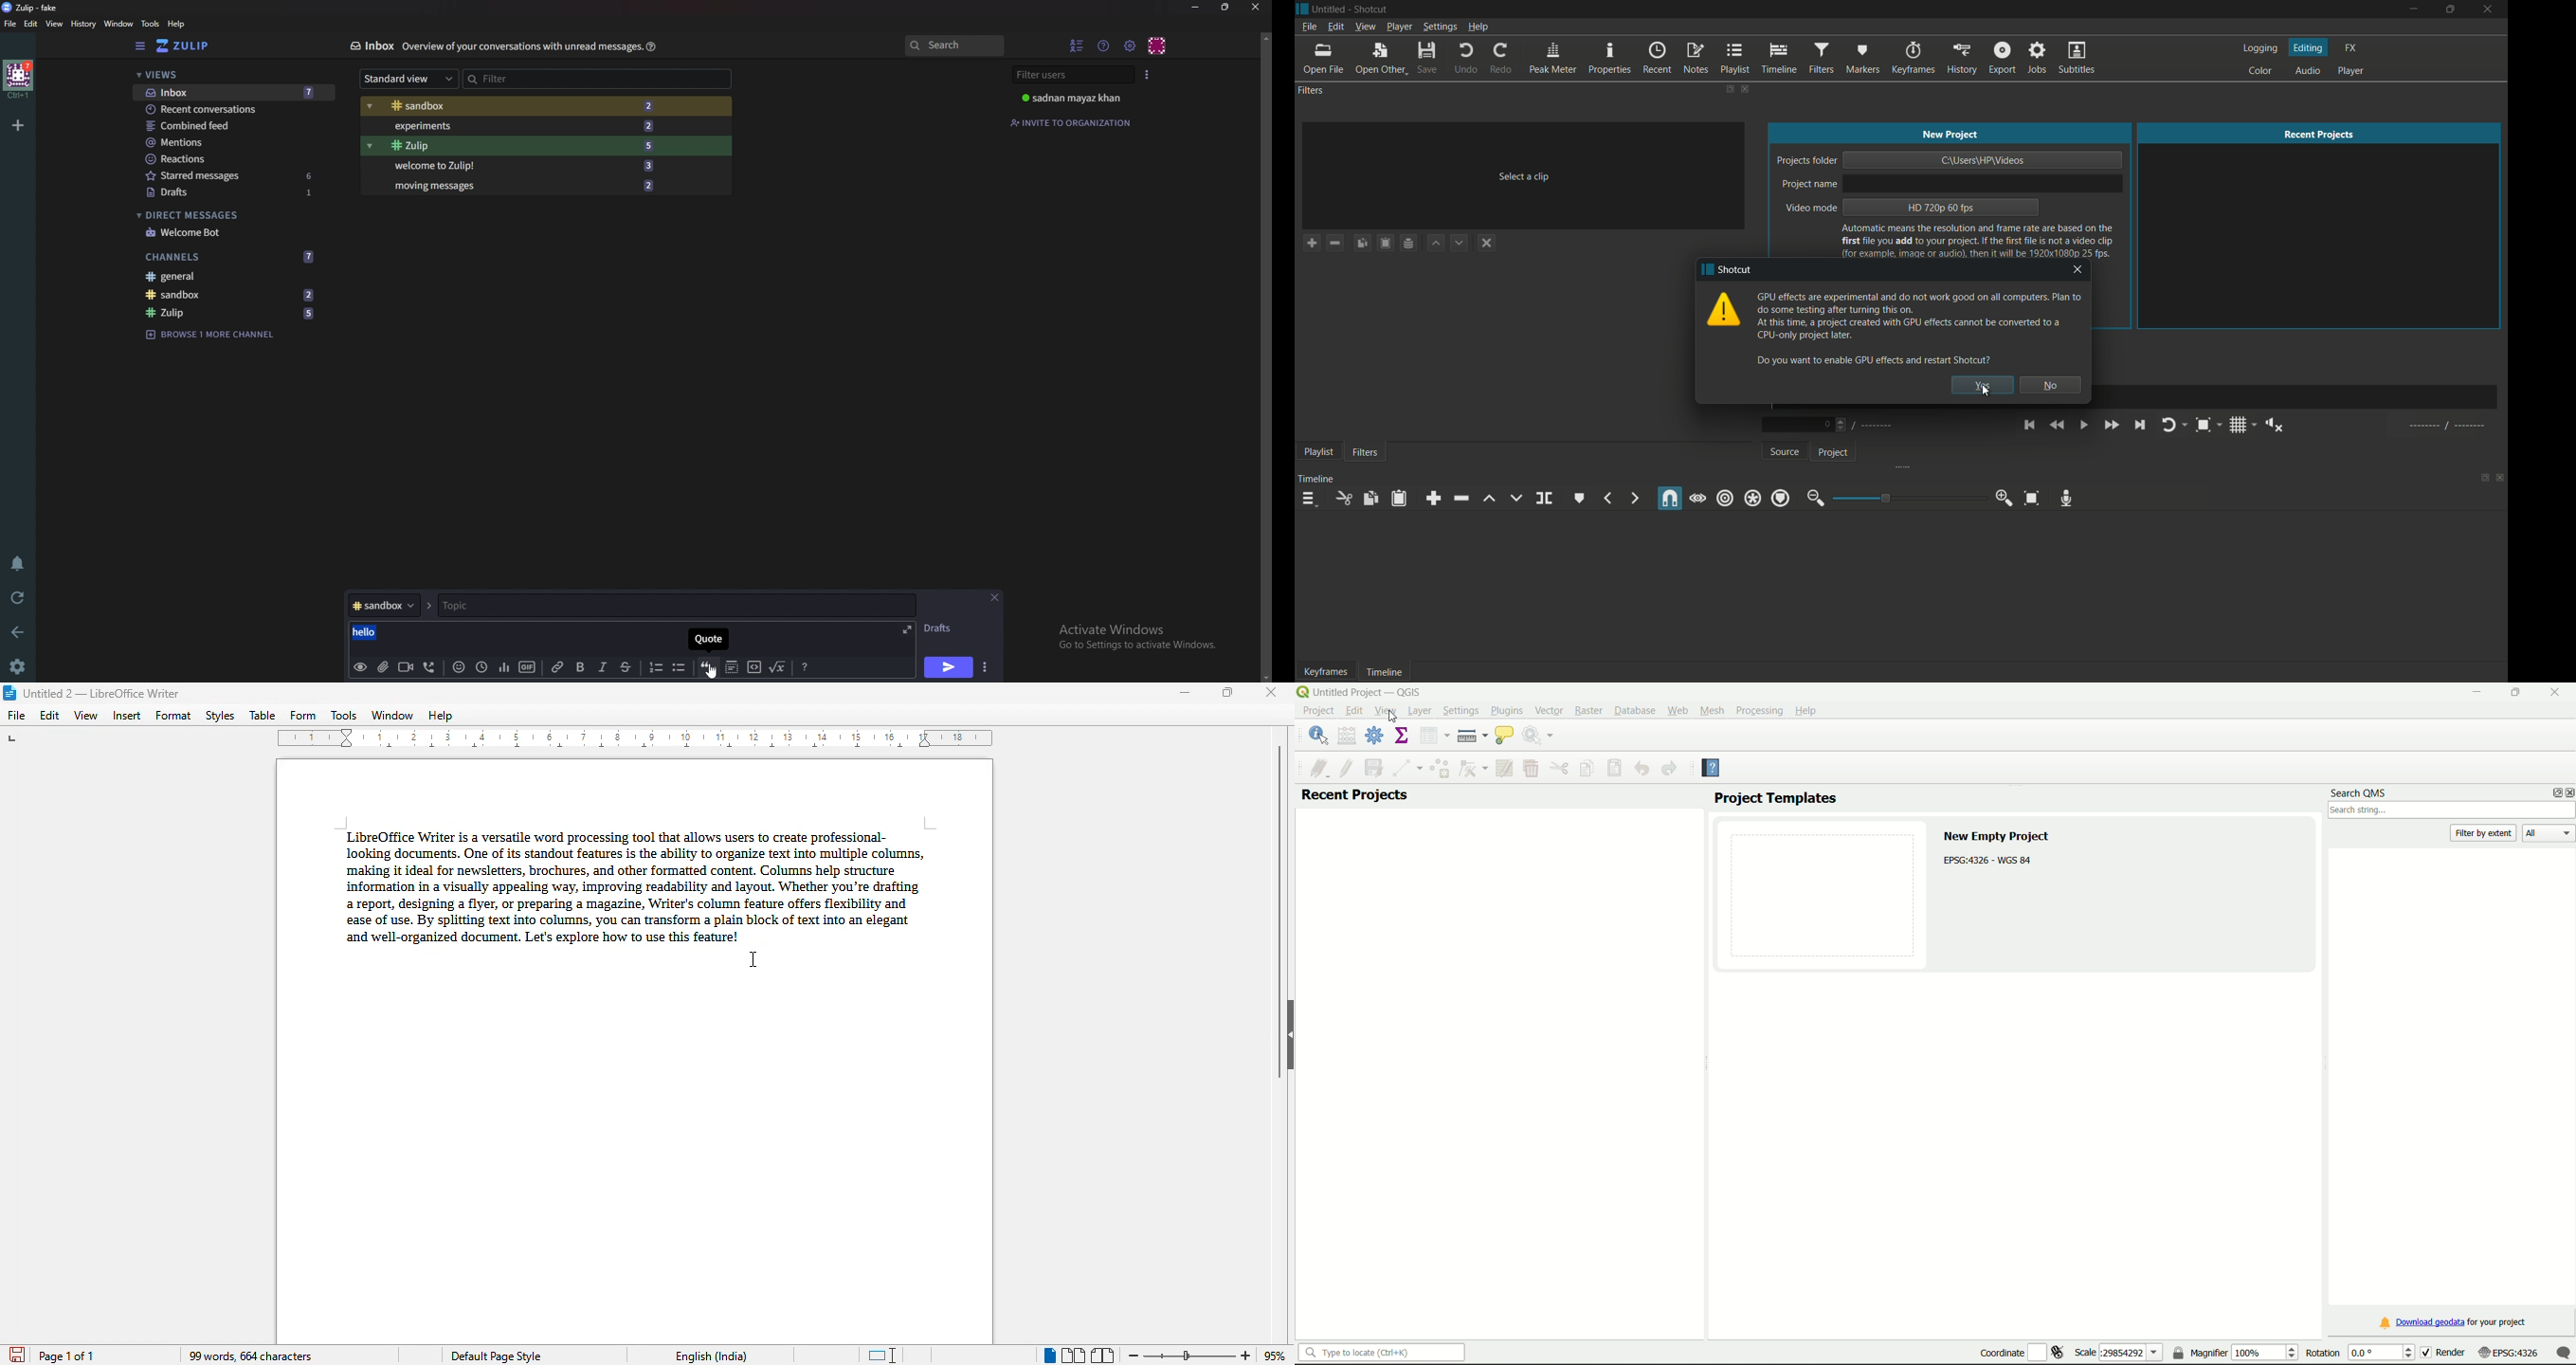 Image resolution: width=2576 pixels, height=1372 pixels. I want to click on Math, so click(779, 668).